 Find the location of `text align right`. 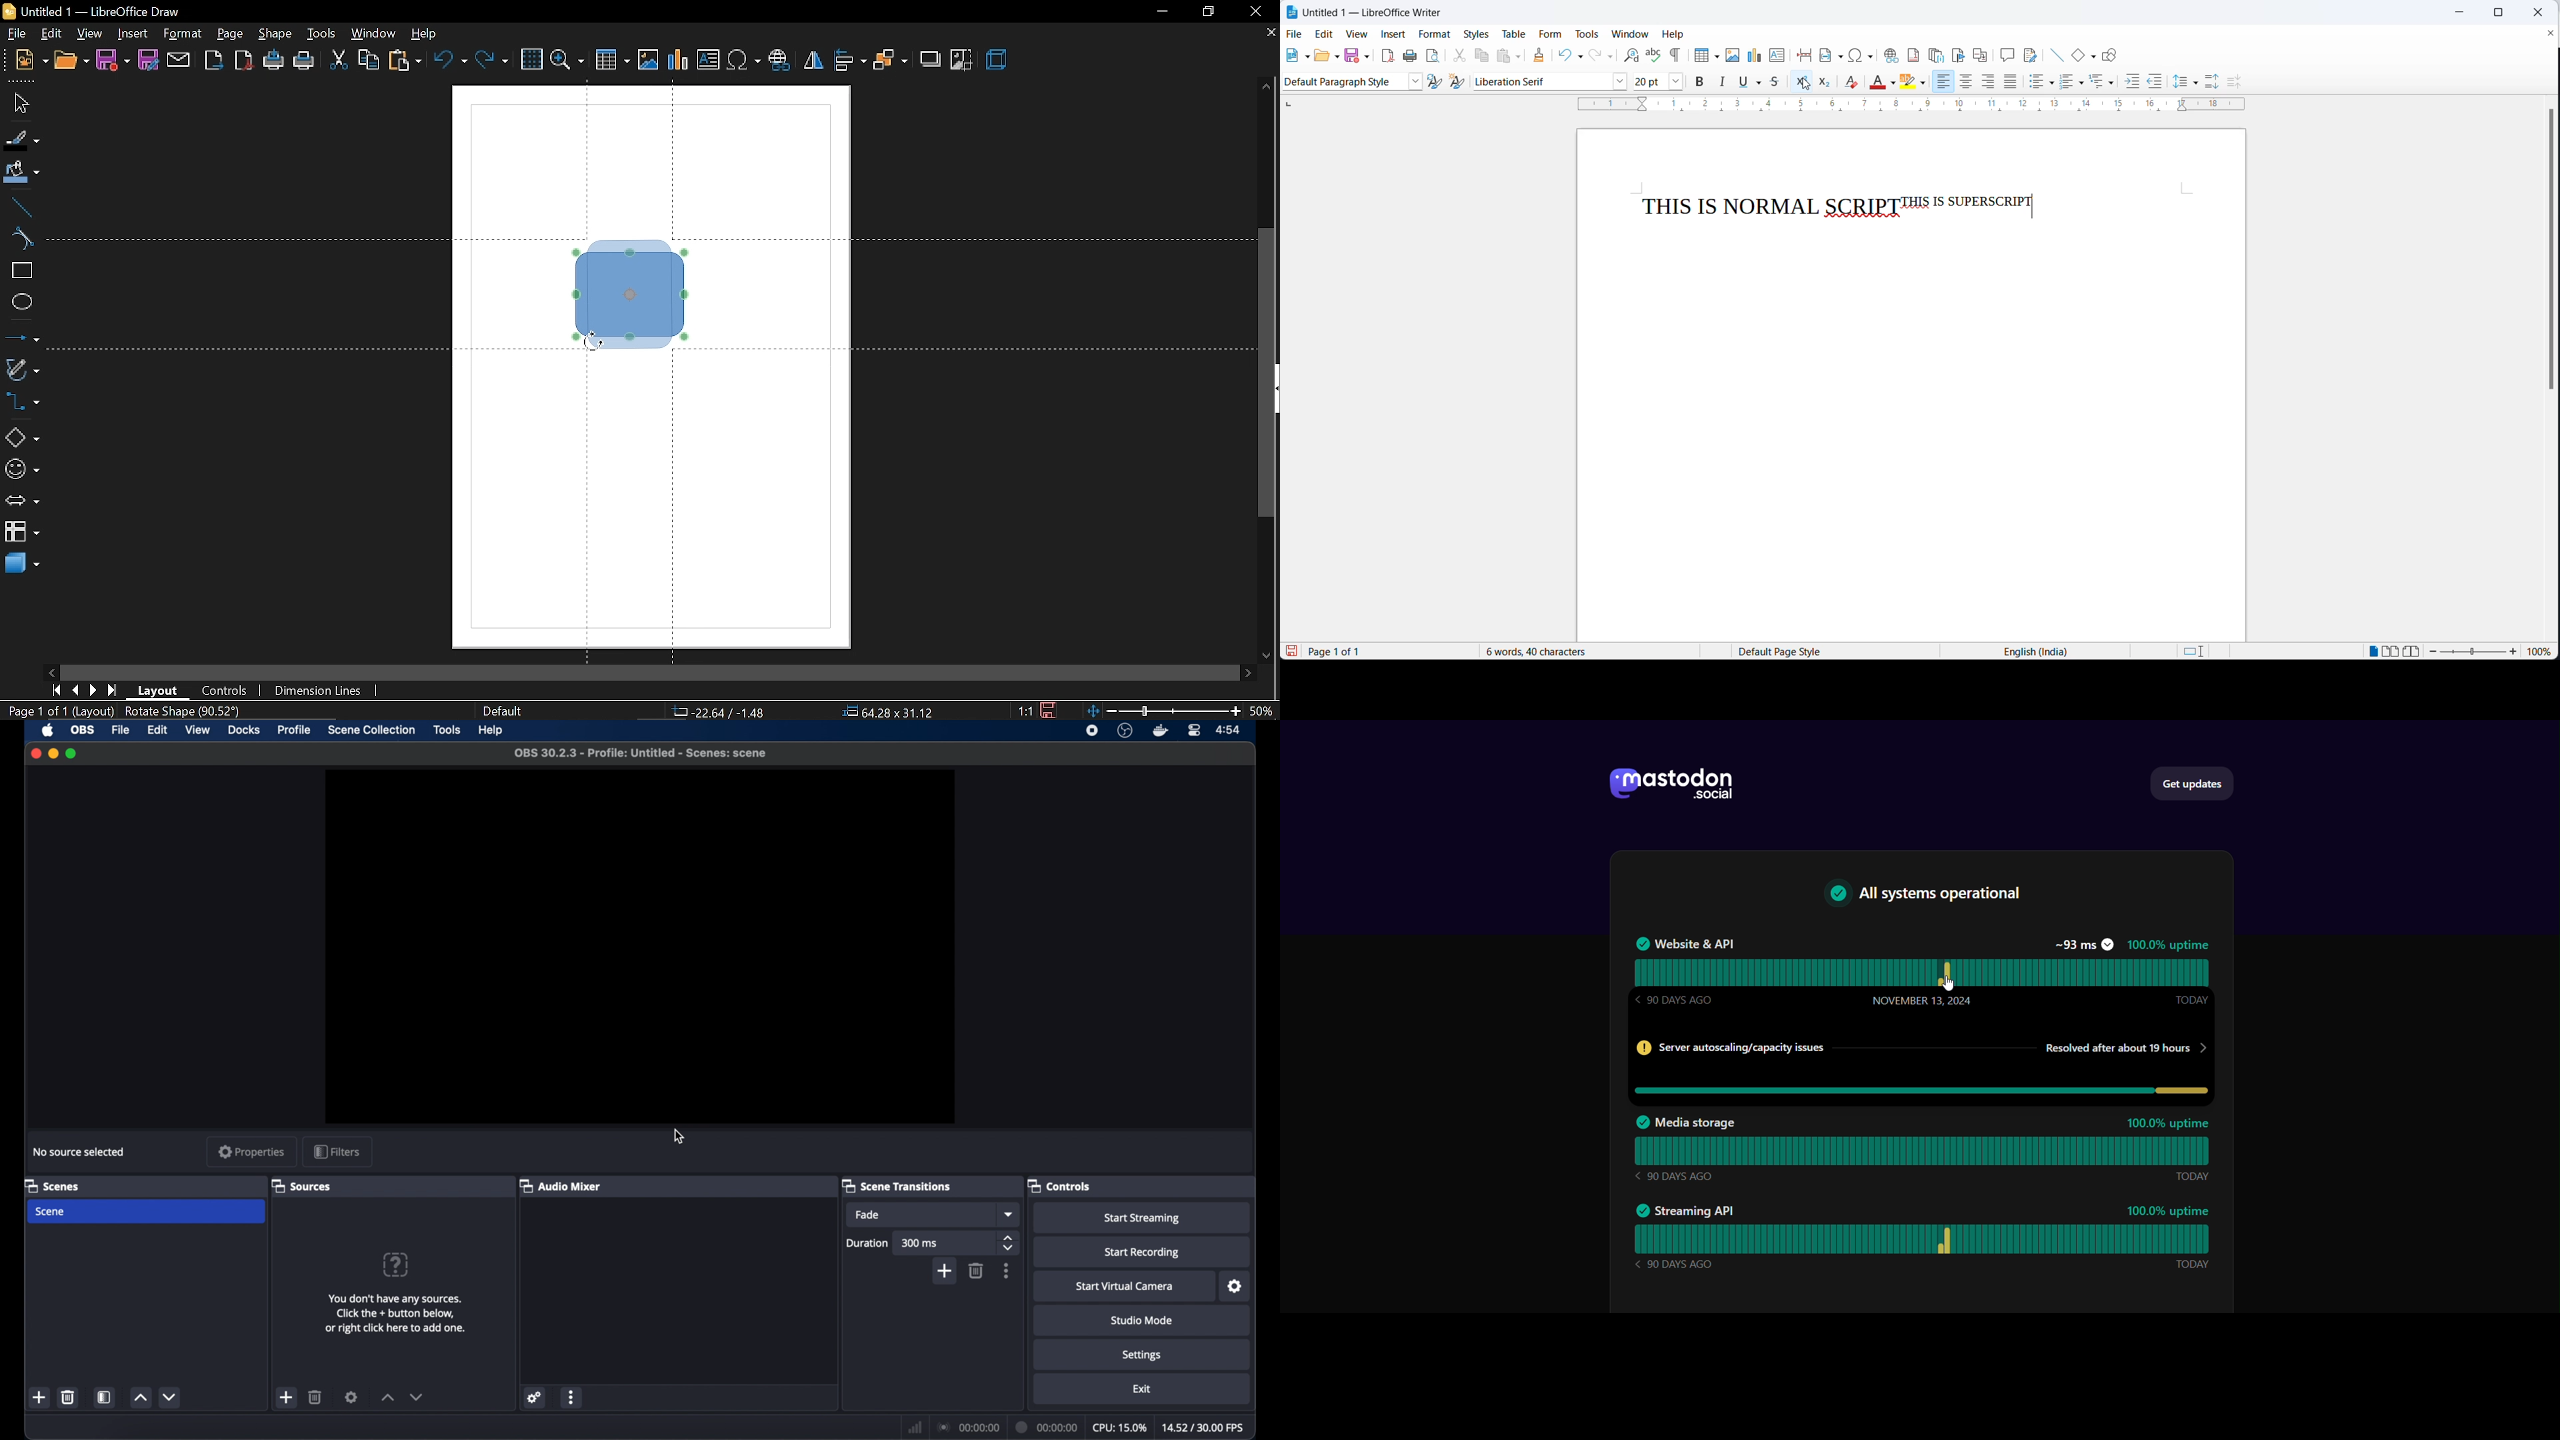

text align right is located at coordinates (1990, 82).